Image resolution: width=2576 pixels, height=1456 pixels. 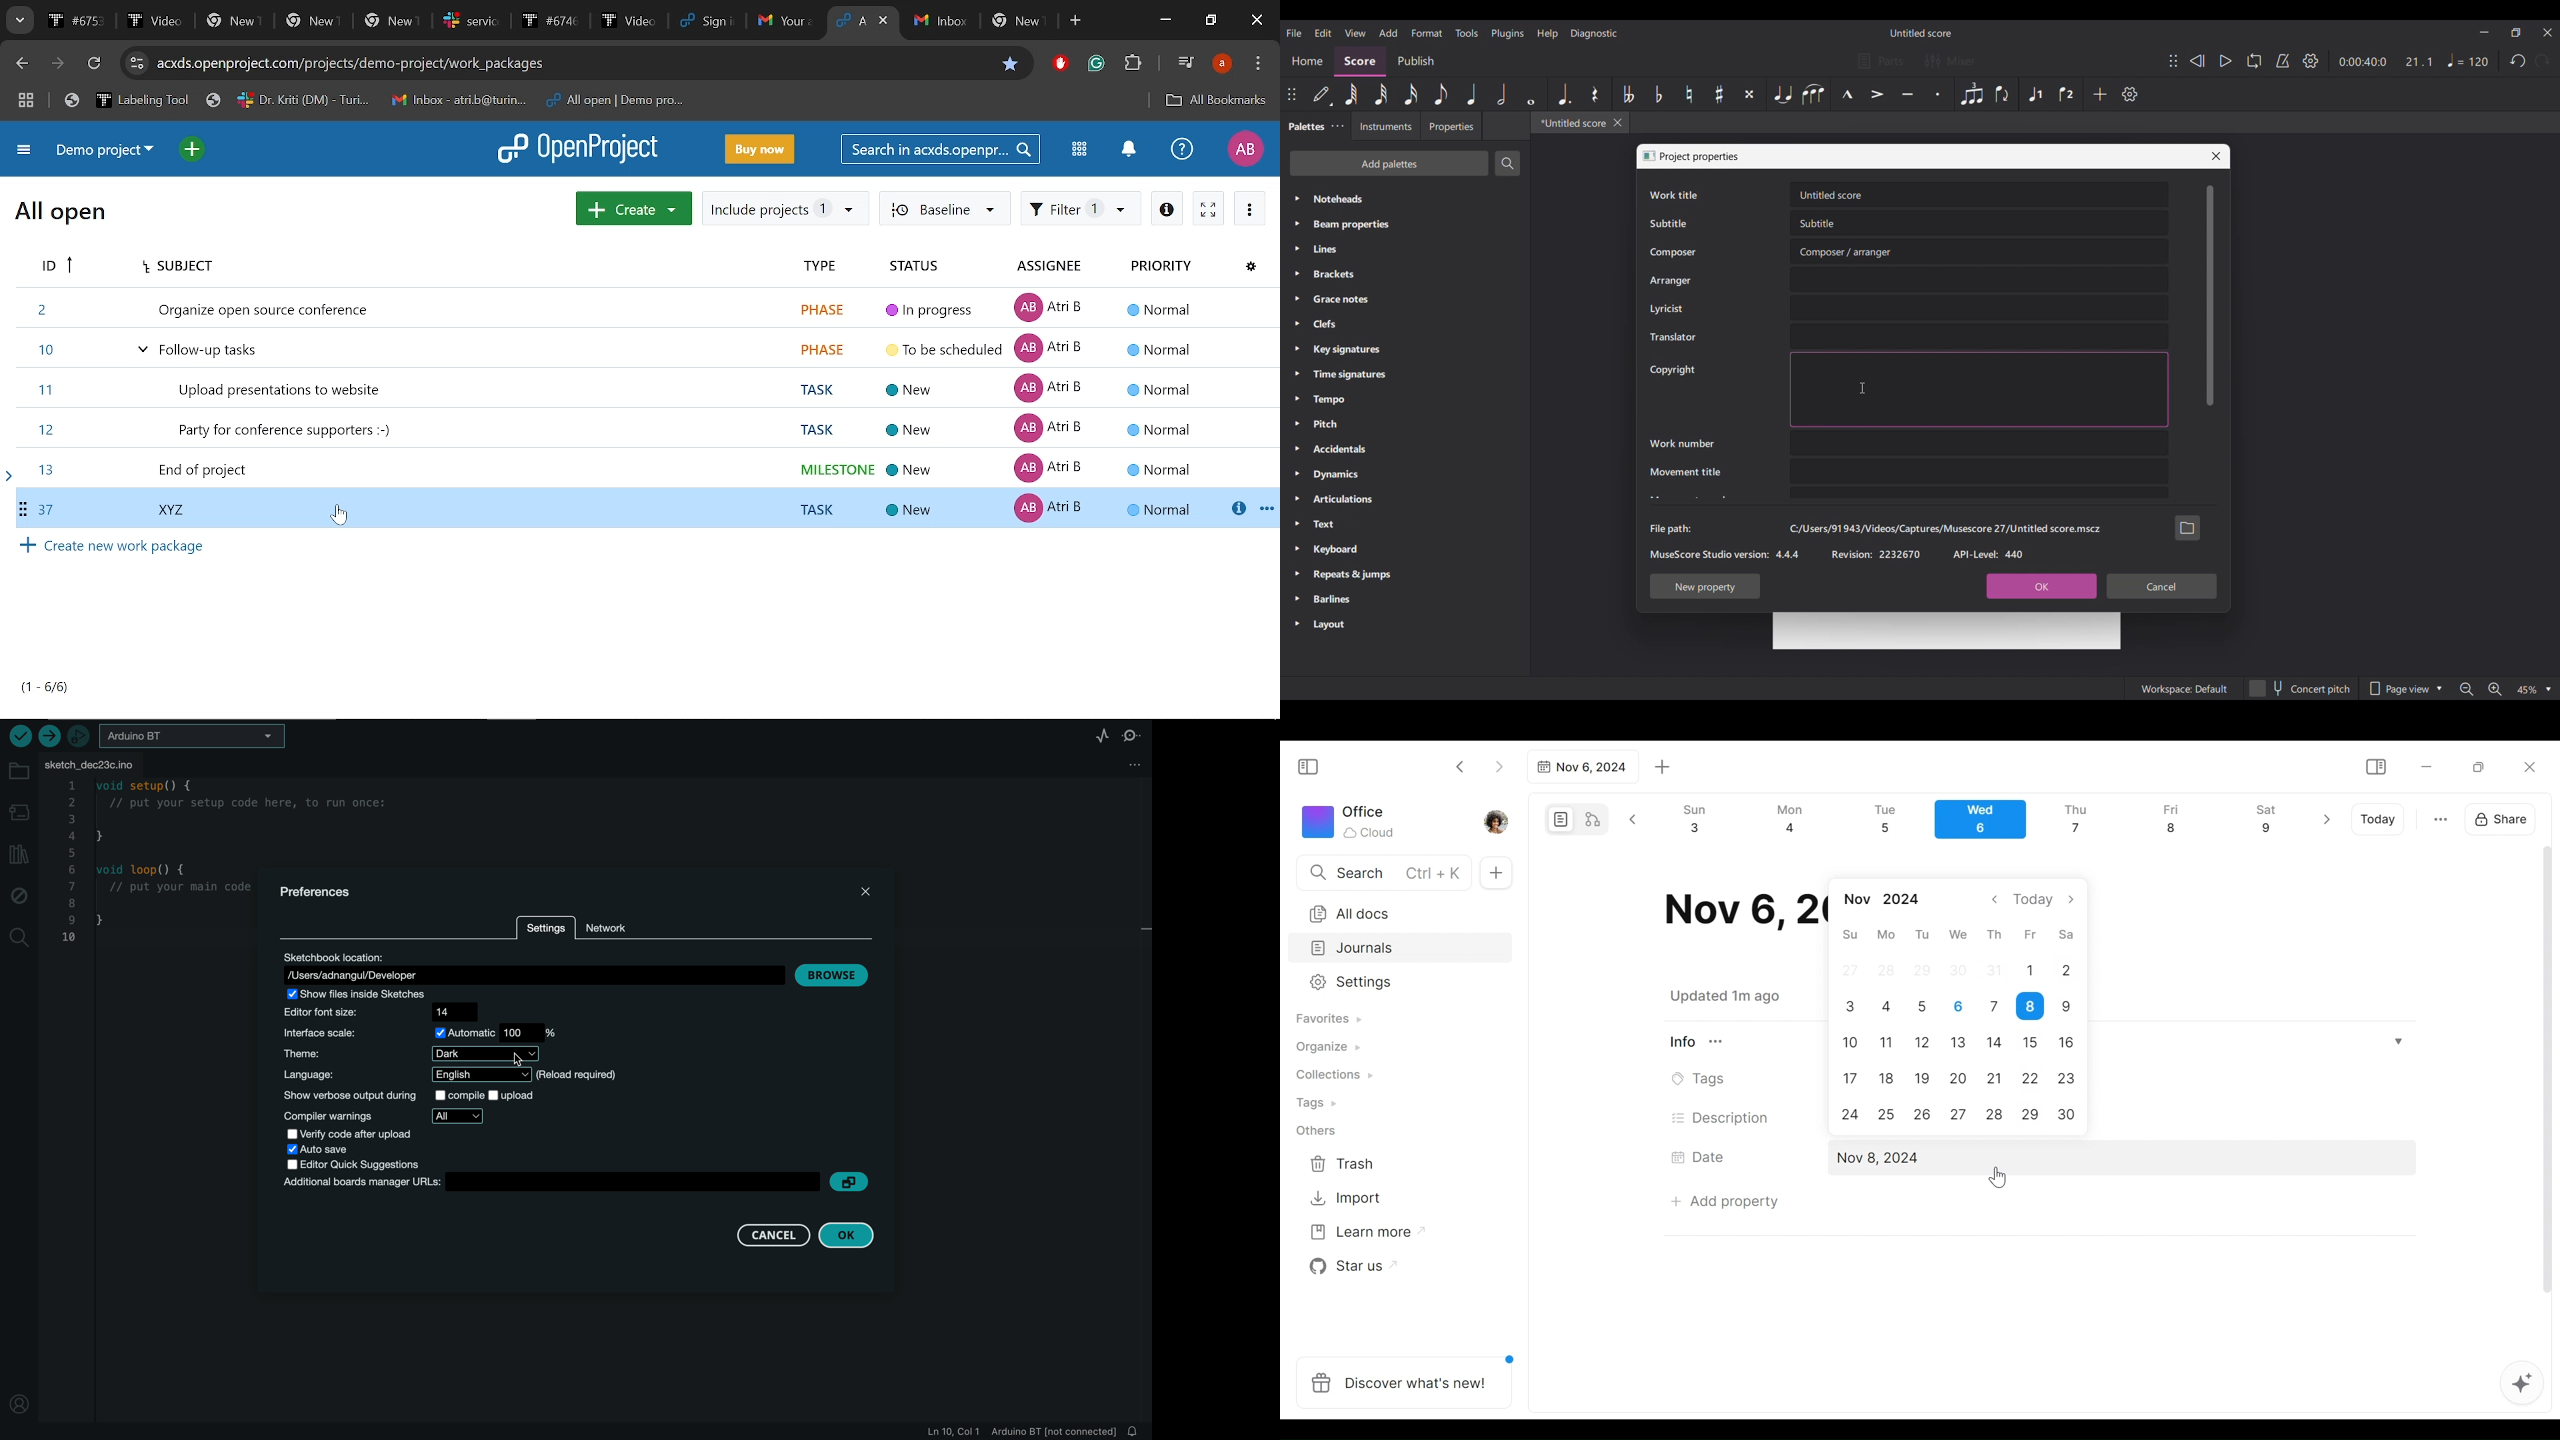 I want to click on *Untitled score, current tab, so click(x=1571, y=123).